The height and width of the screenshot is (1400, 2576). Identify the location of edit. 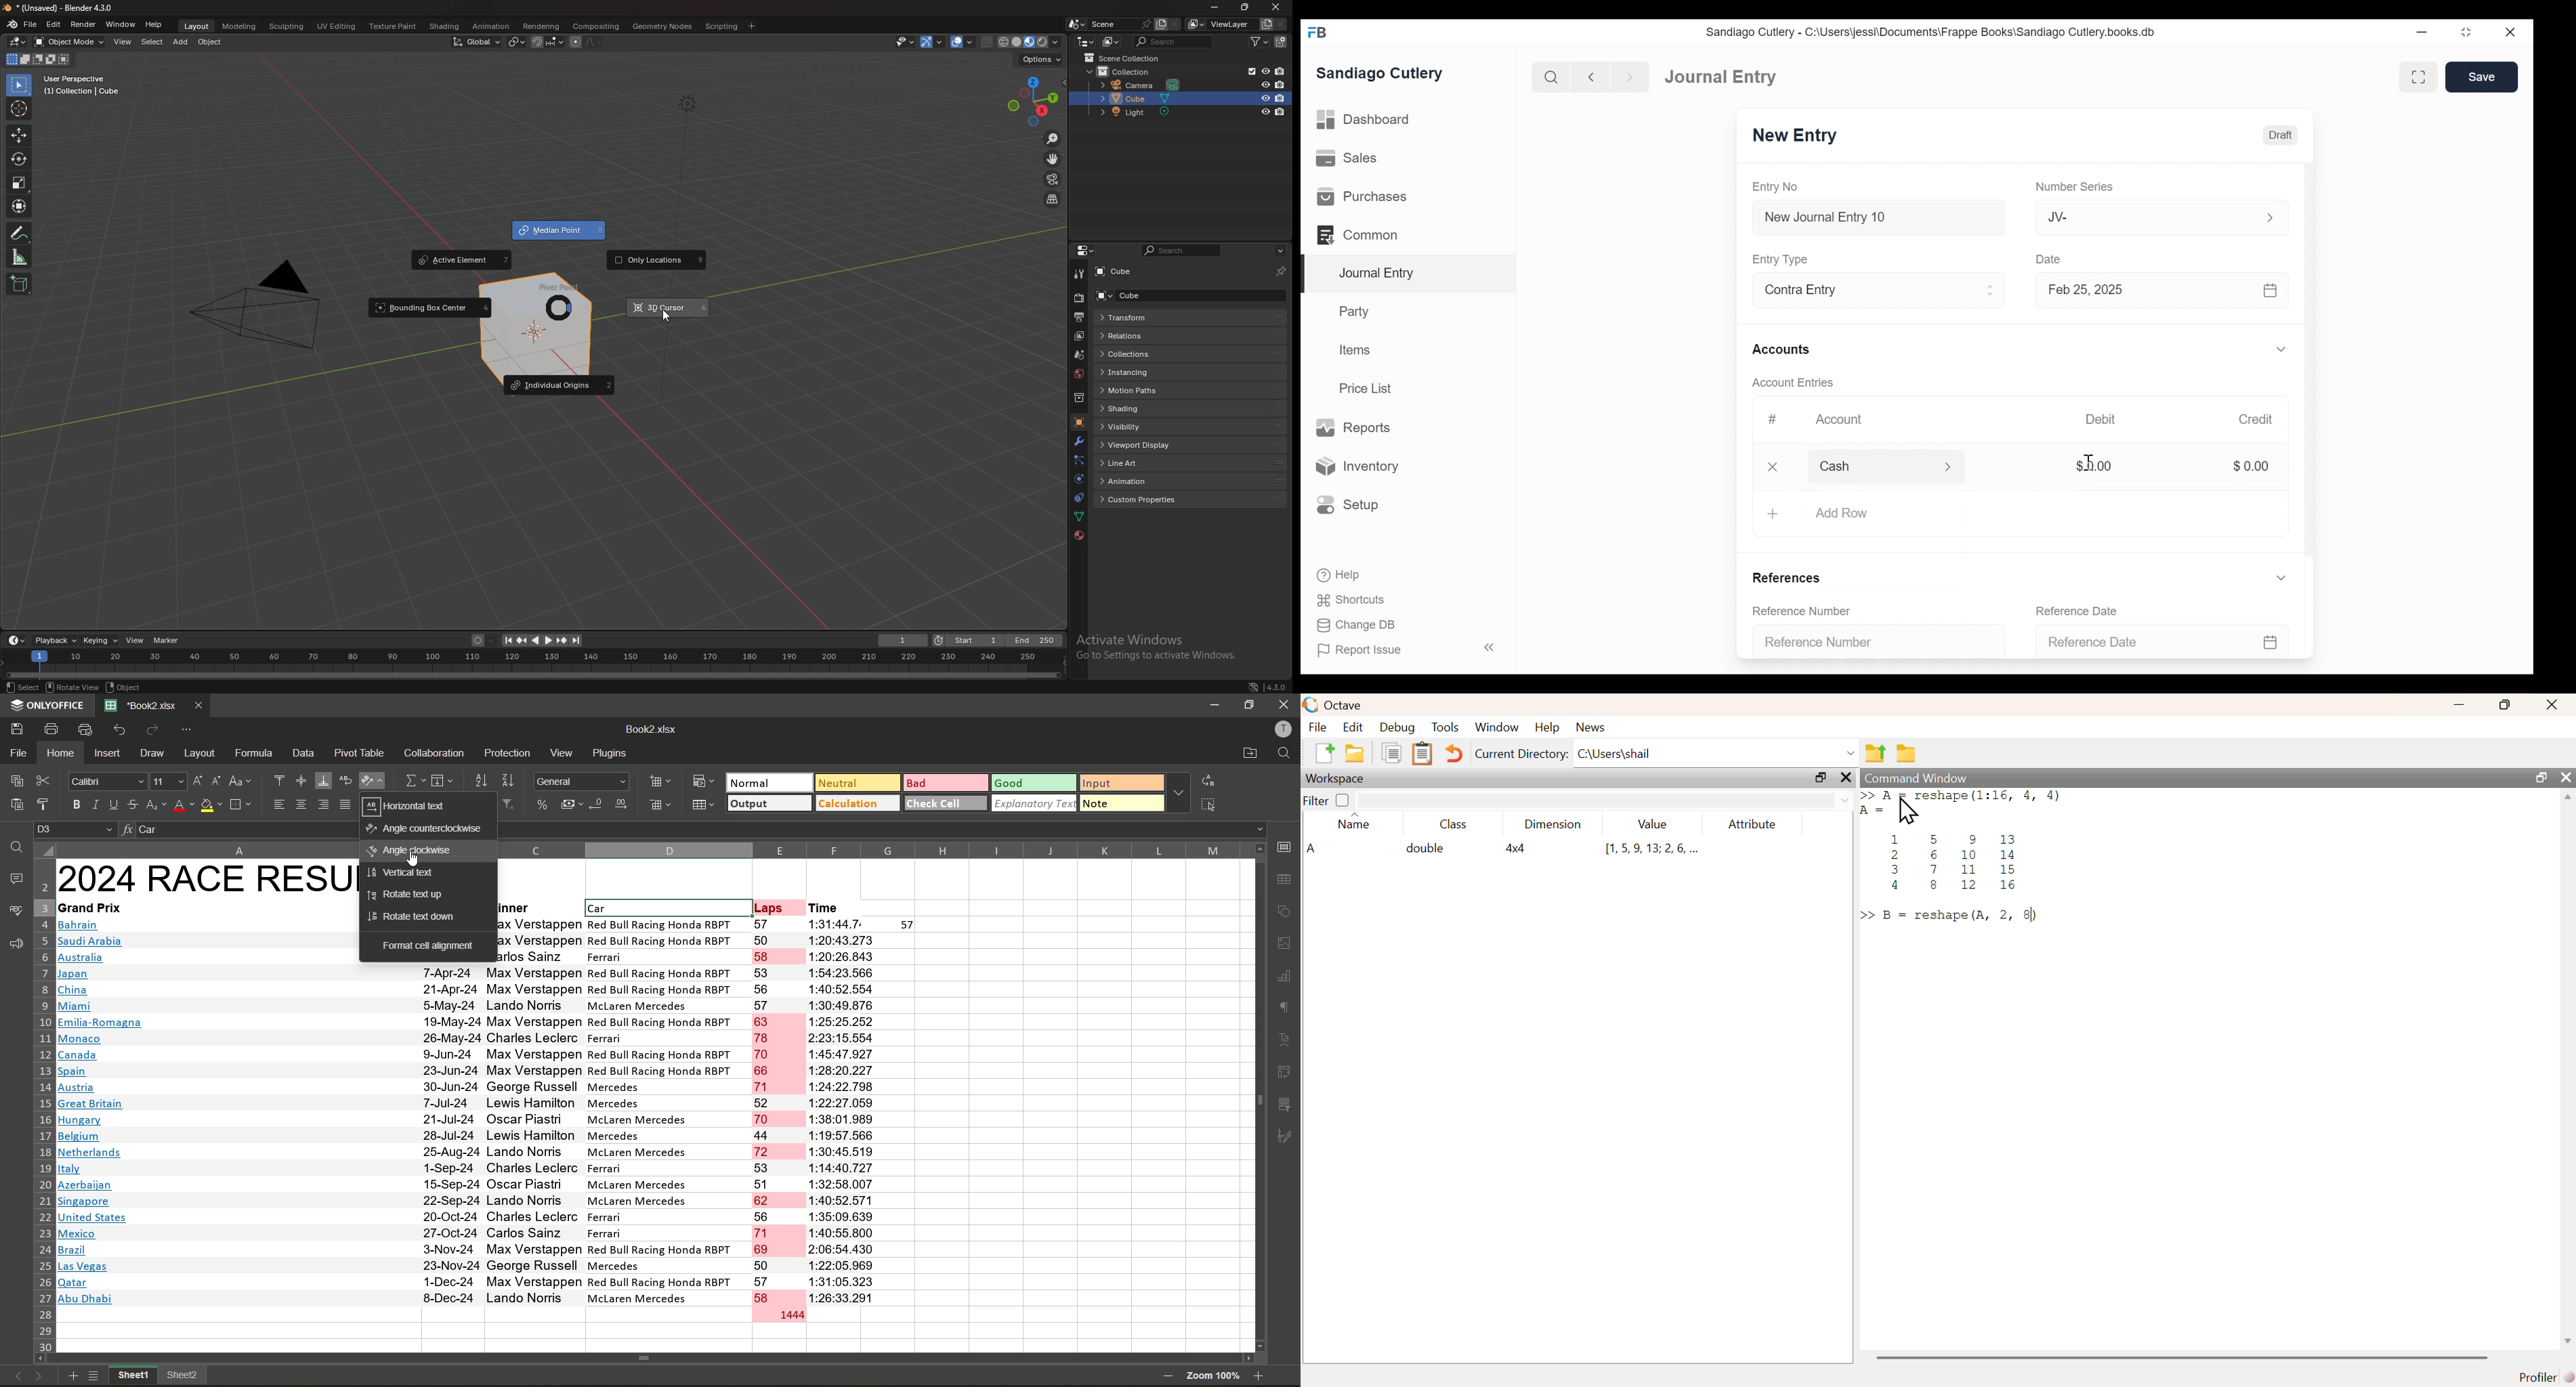
(54, 24).